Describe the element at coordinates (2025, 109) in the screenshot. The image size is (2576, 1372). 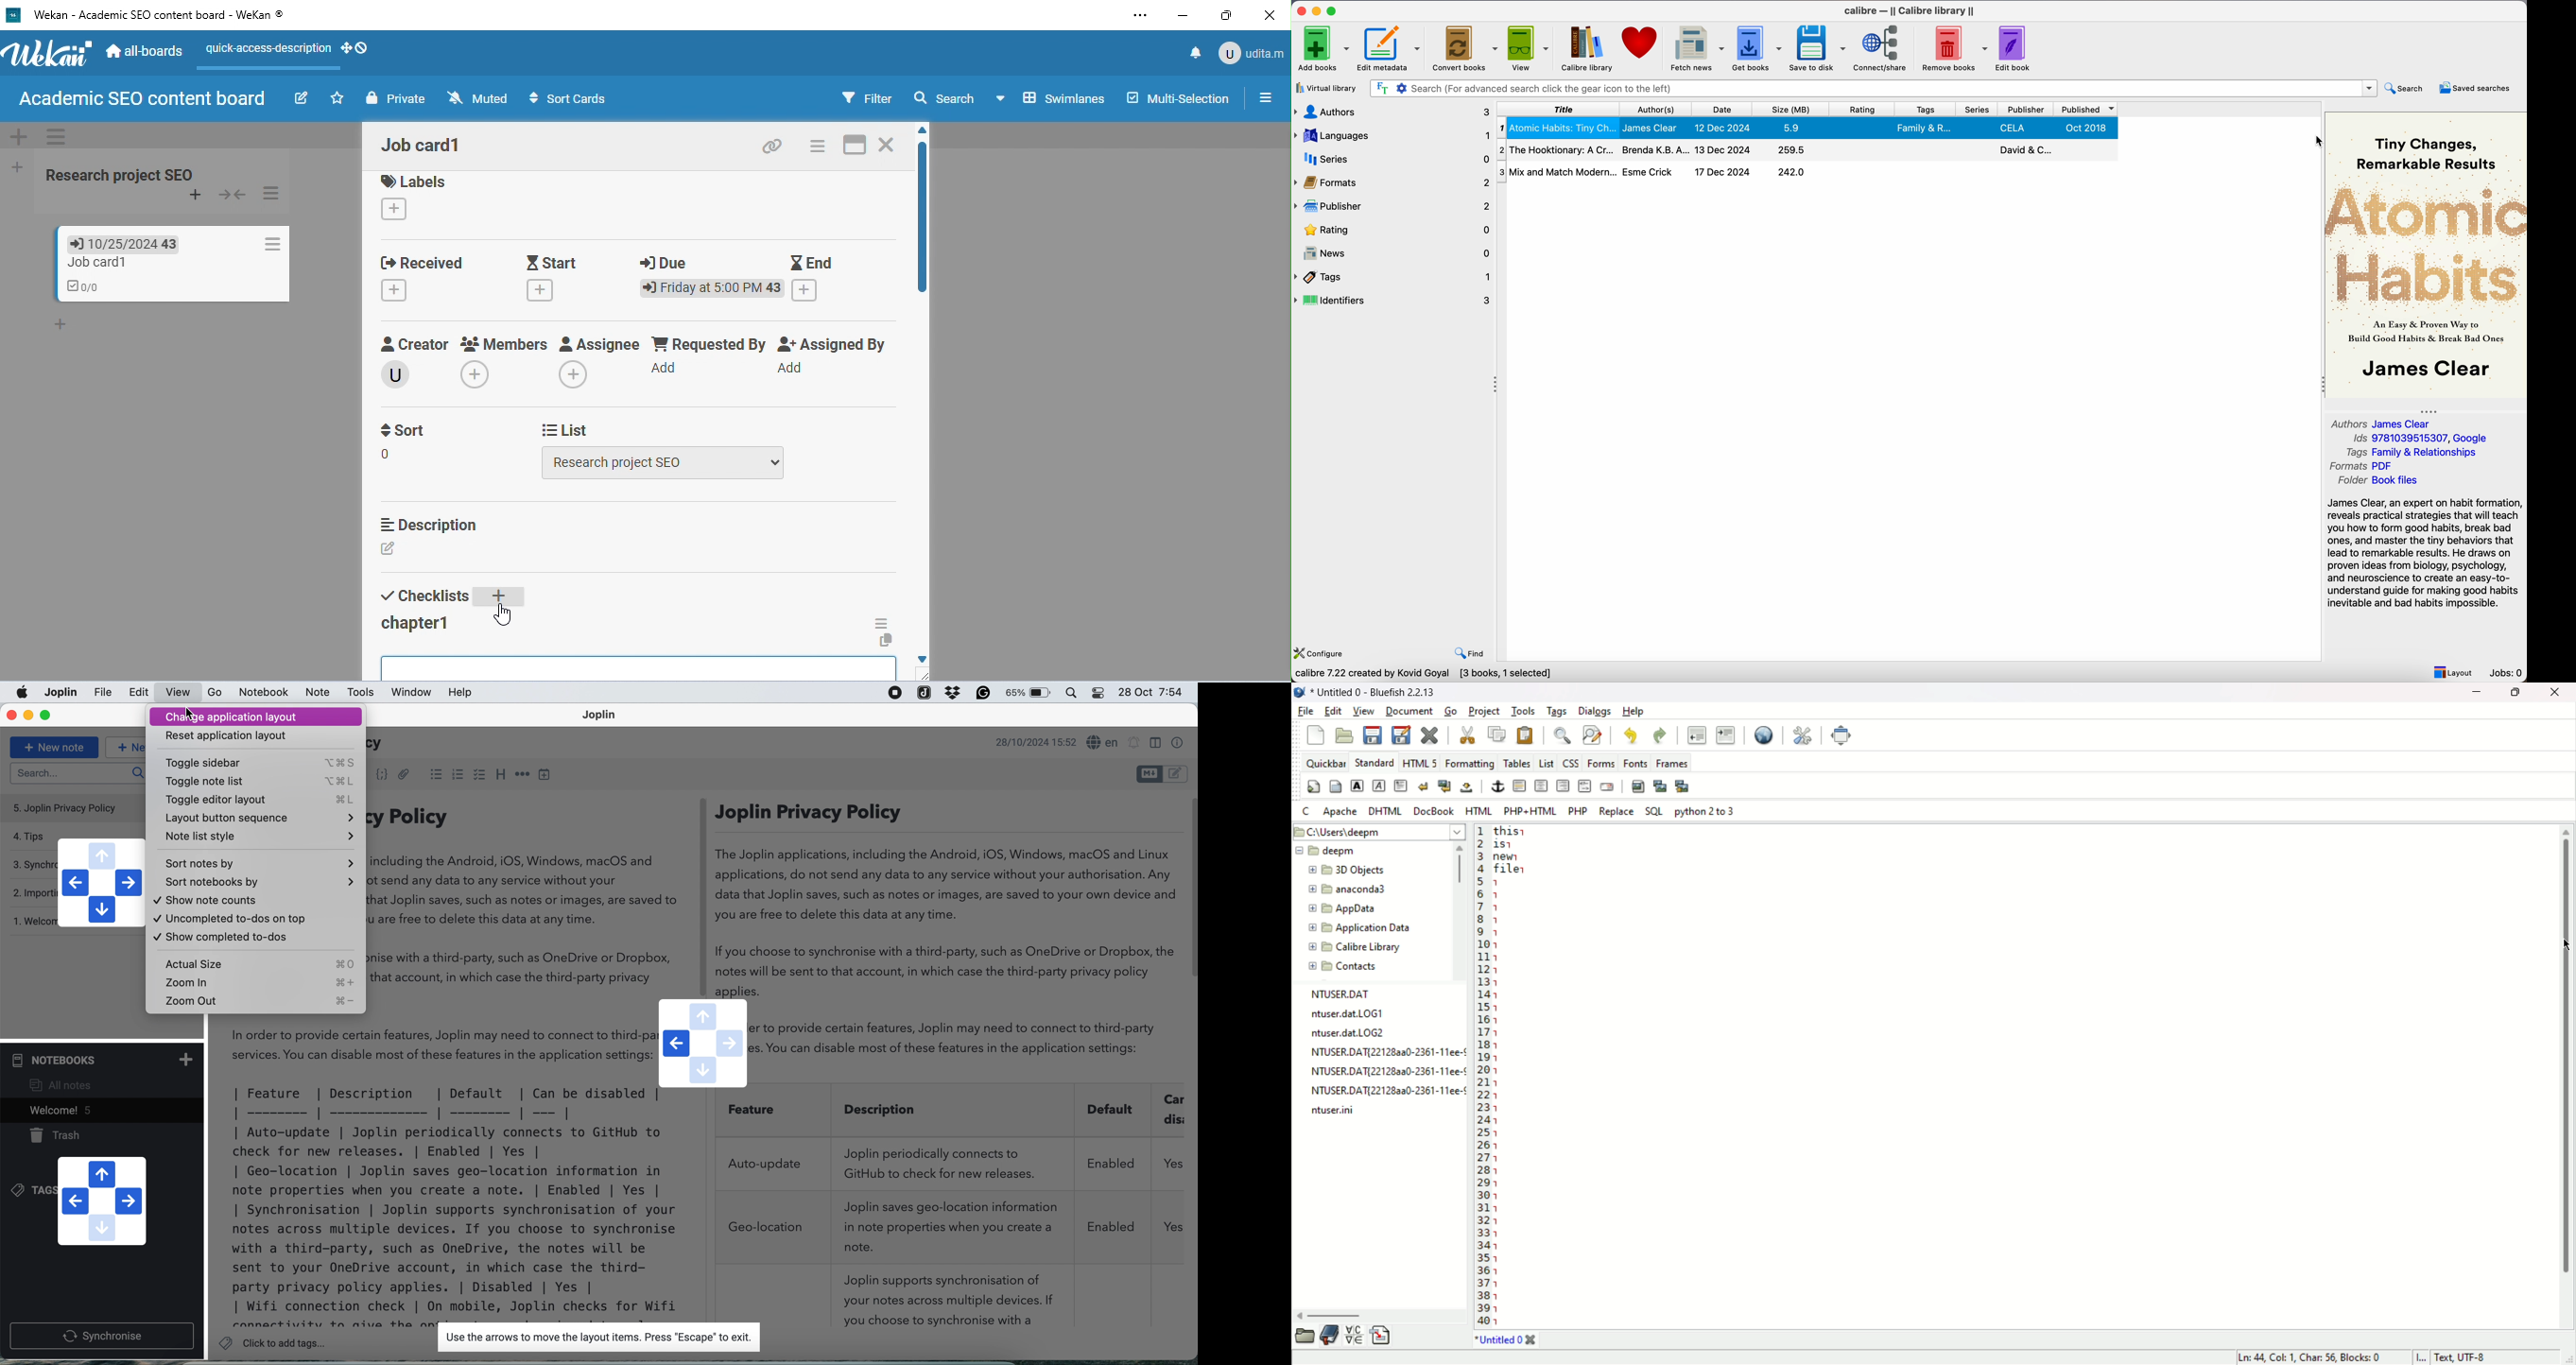
I see `publisher` at that location.